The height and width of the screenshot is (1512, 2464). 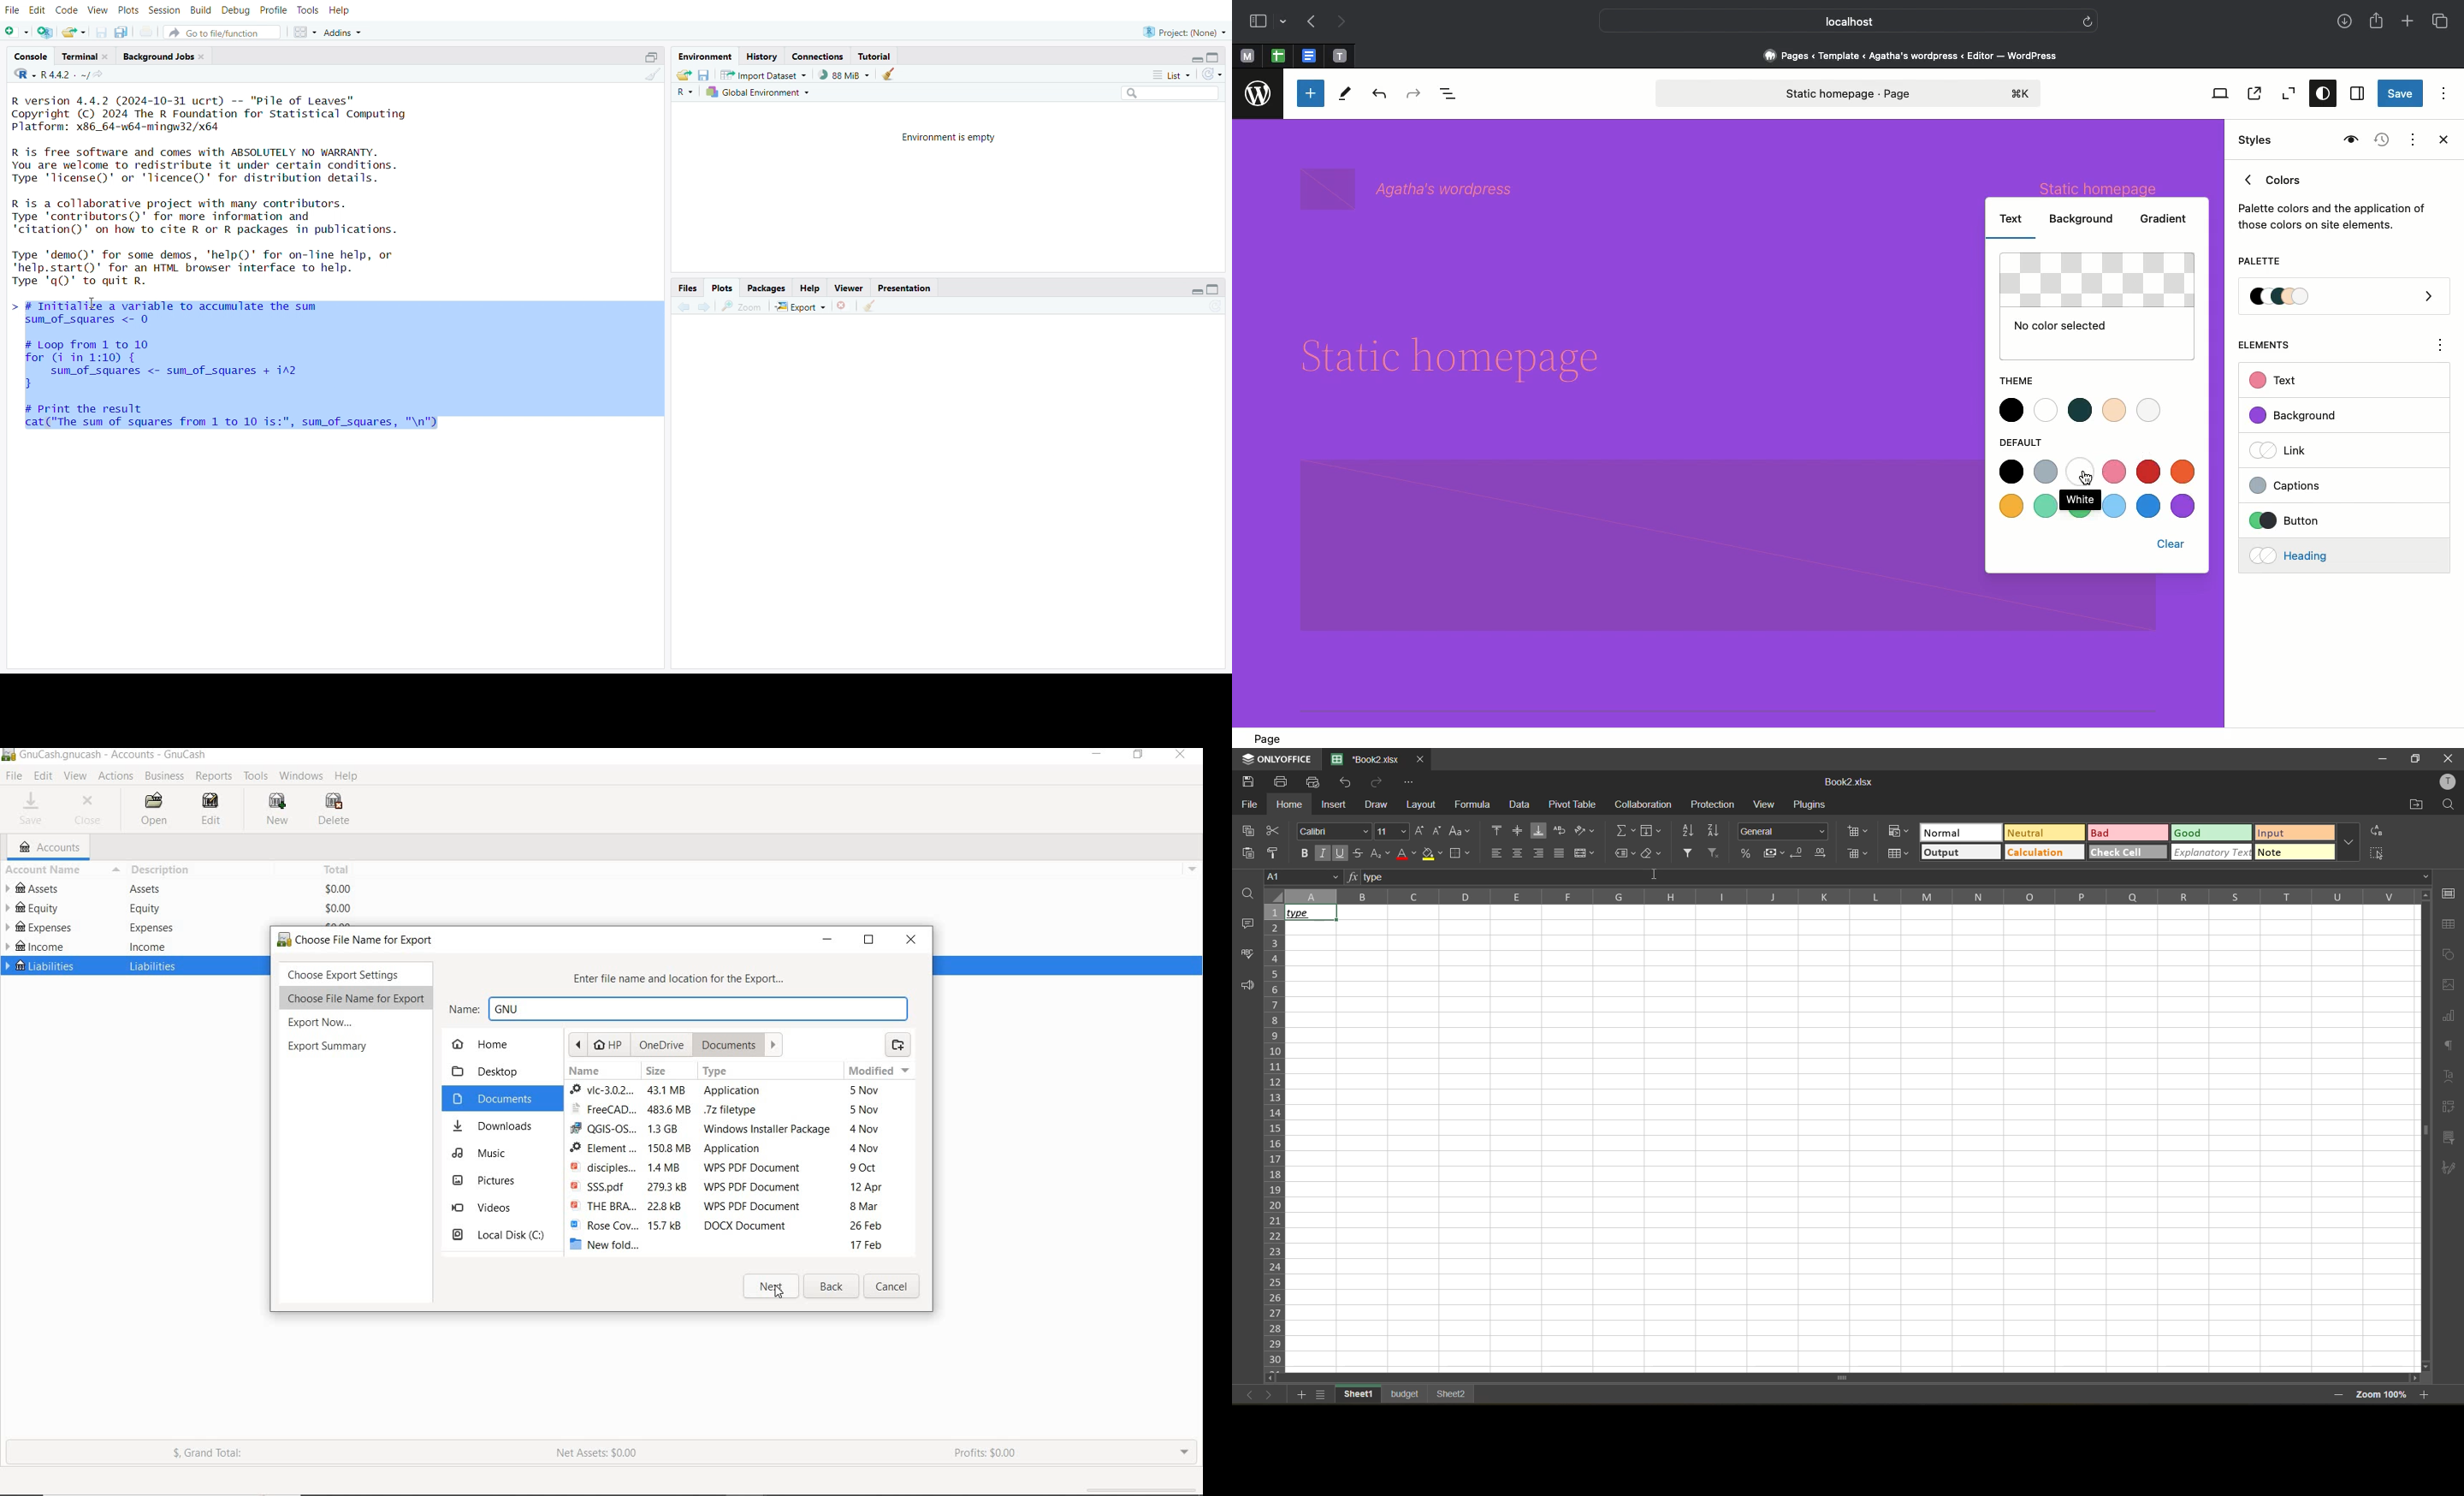 I want to click on # Print the result, so click(x=96, y=408).